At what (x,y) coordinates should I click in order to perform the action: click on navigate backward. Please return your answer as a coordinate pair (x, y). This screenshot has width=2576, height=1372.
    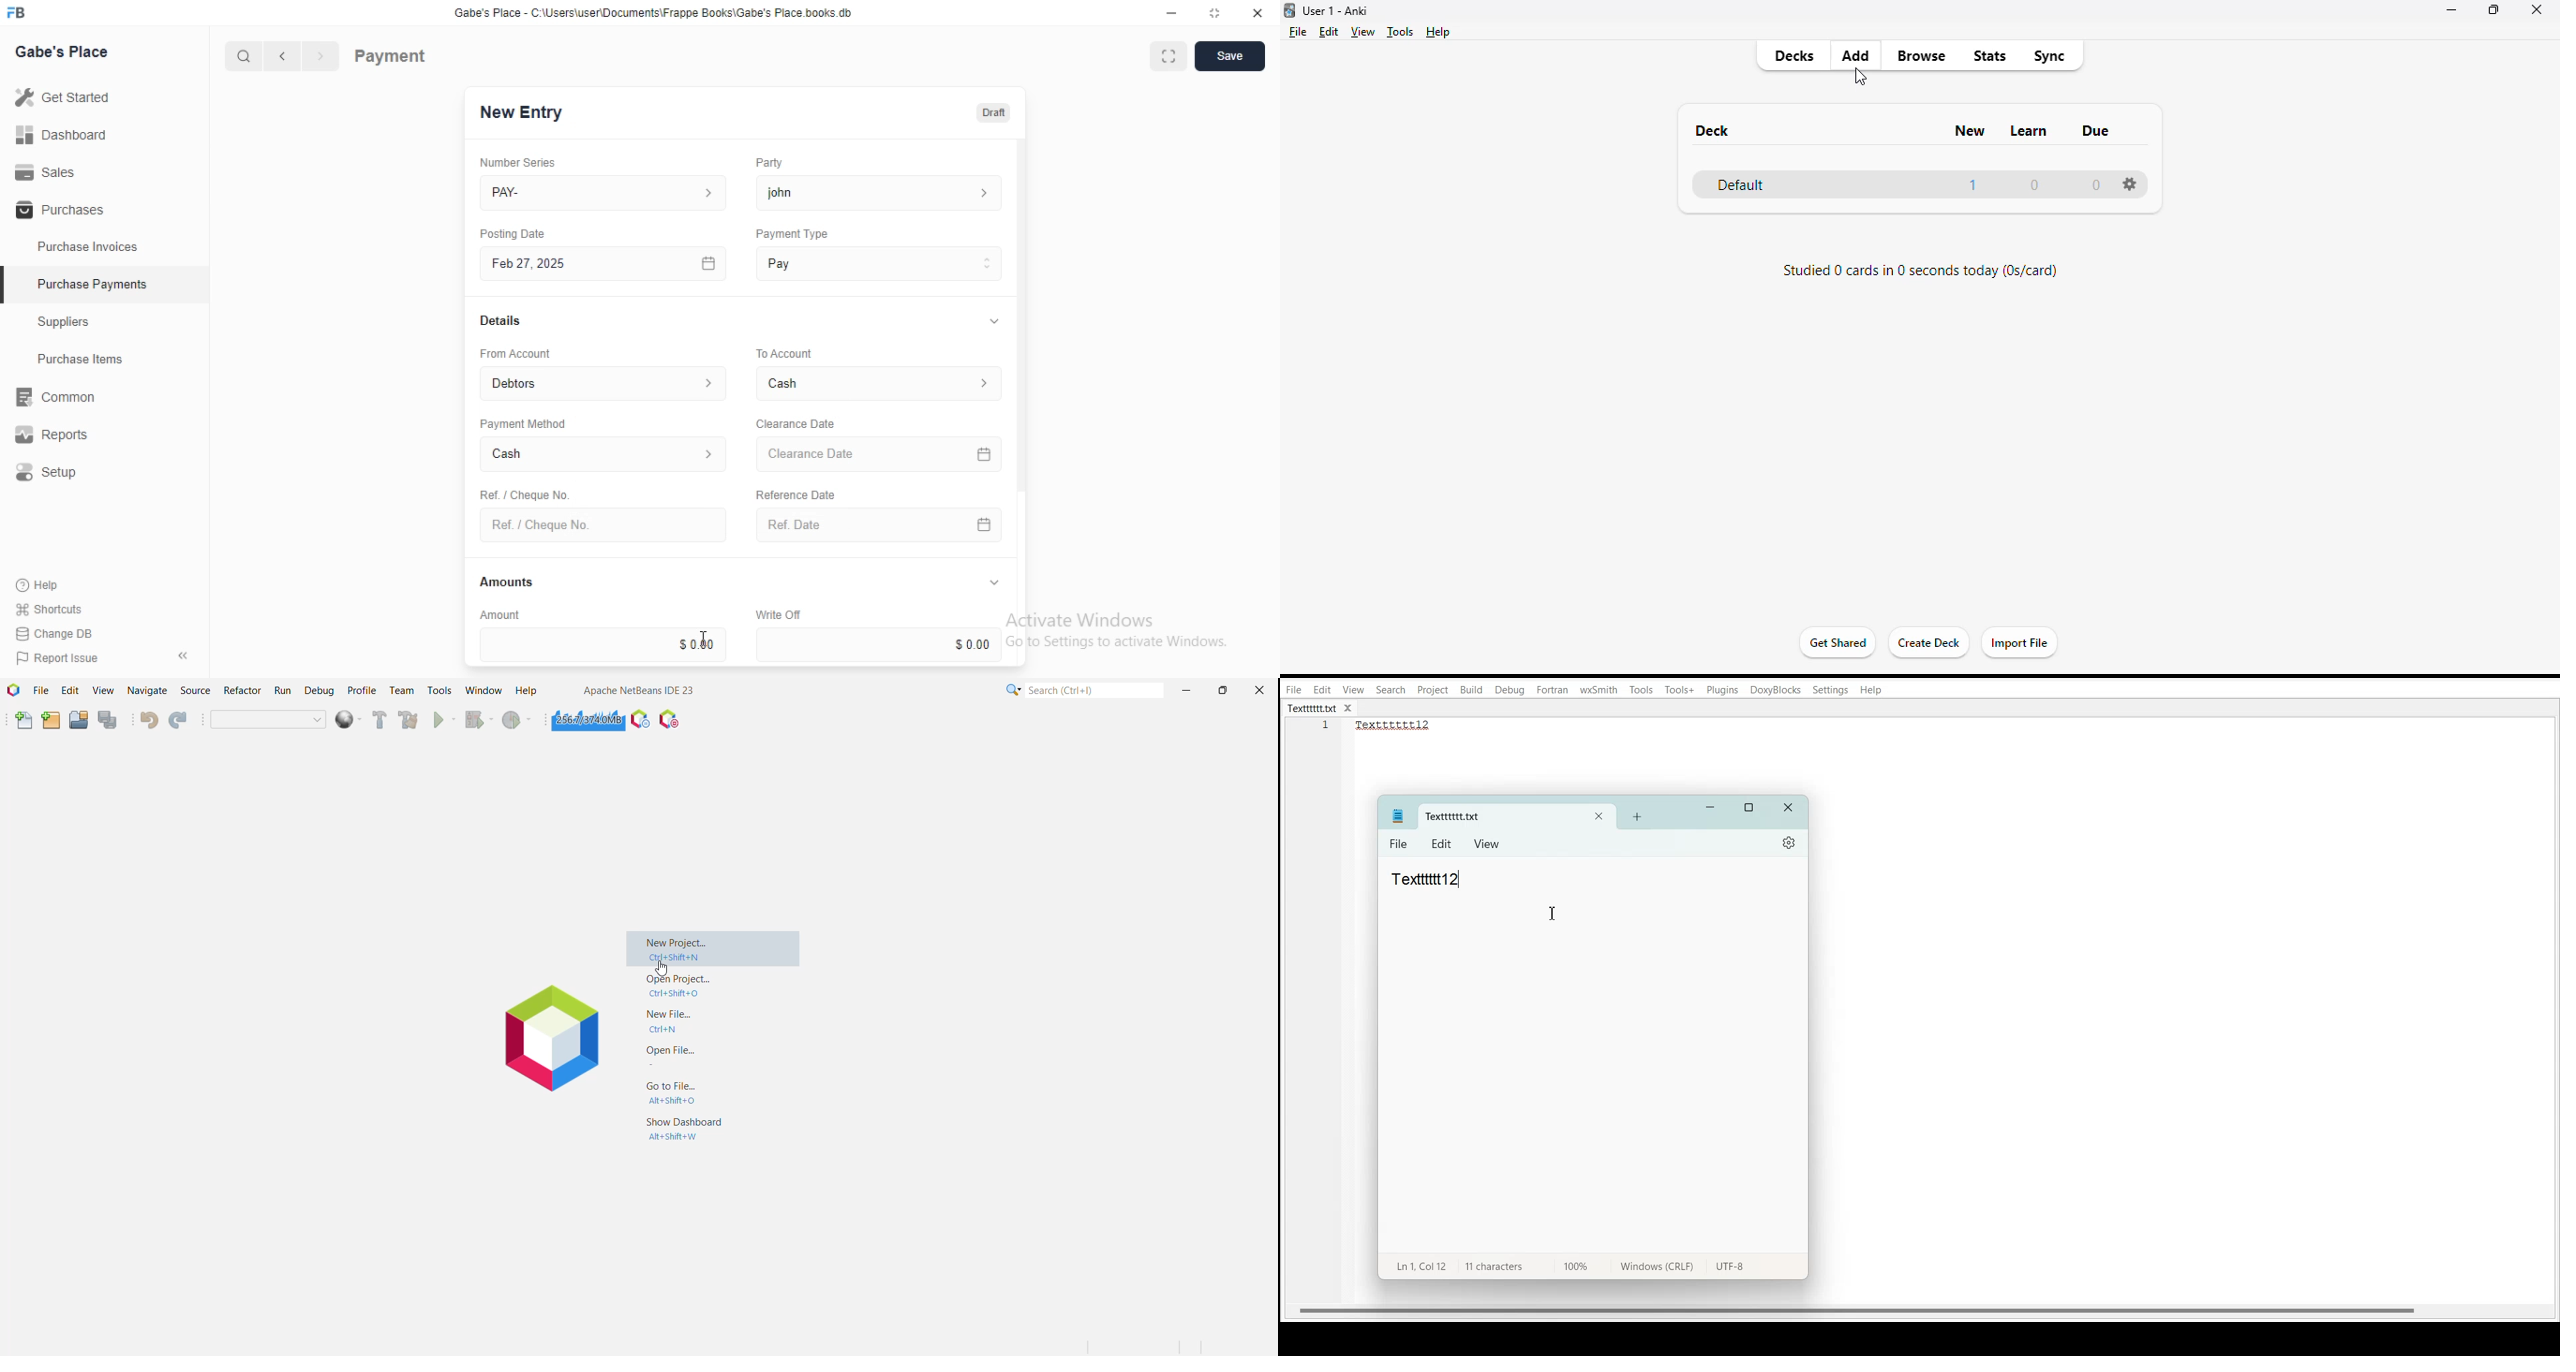
    Looking at the image, I should click on (286, 58).